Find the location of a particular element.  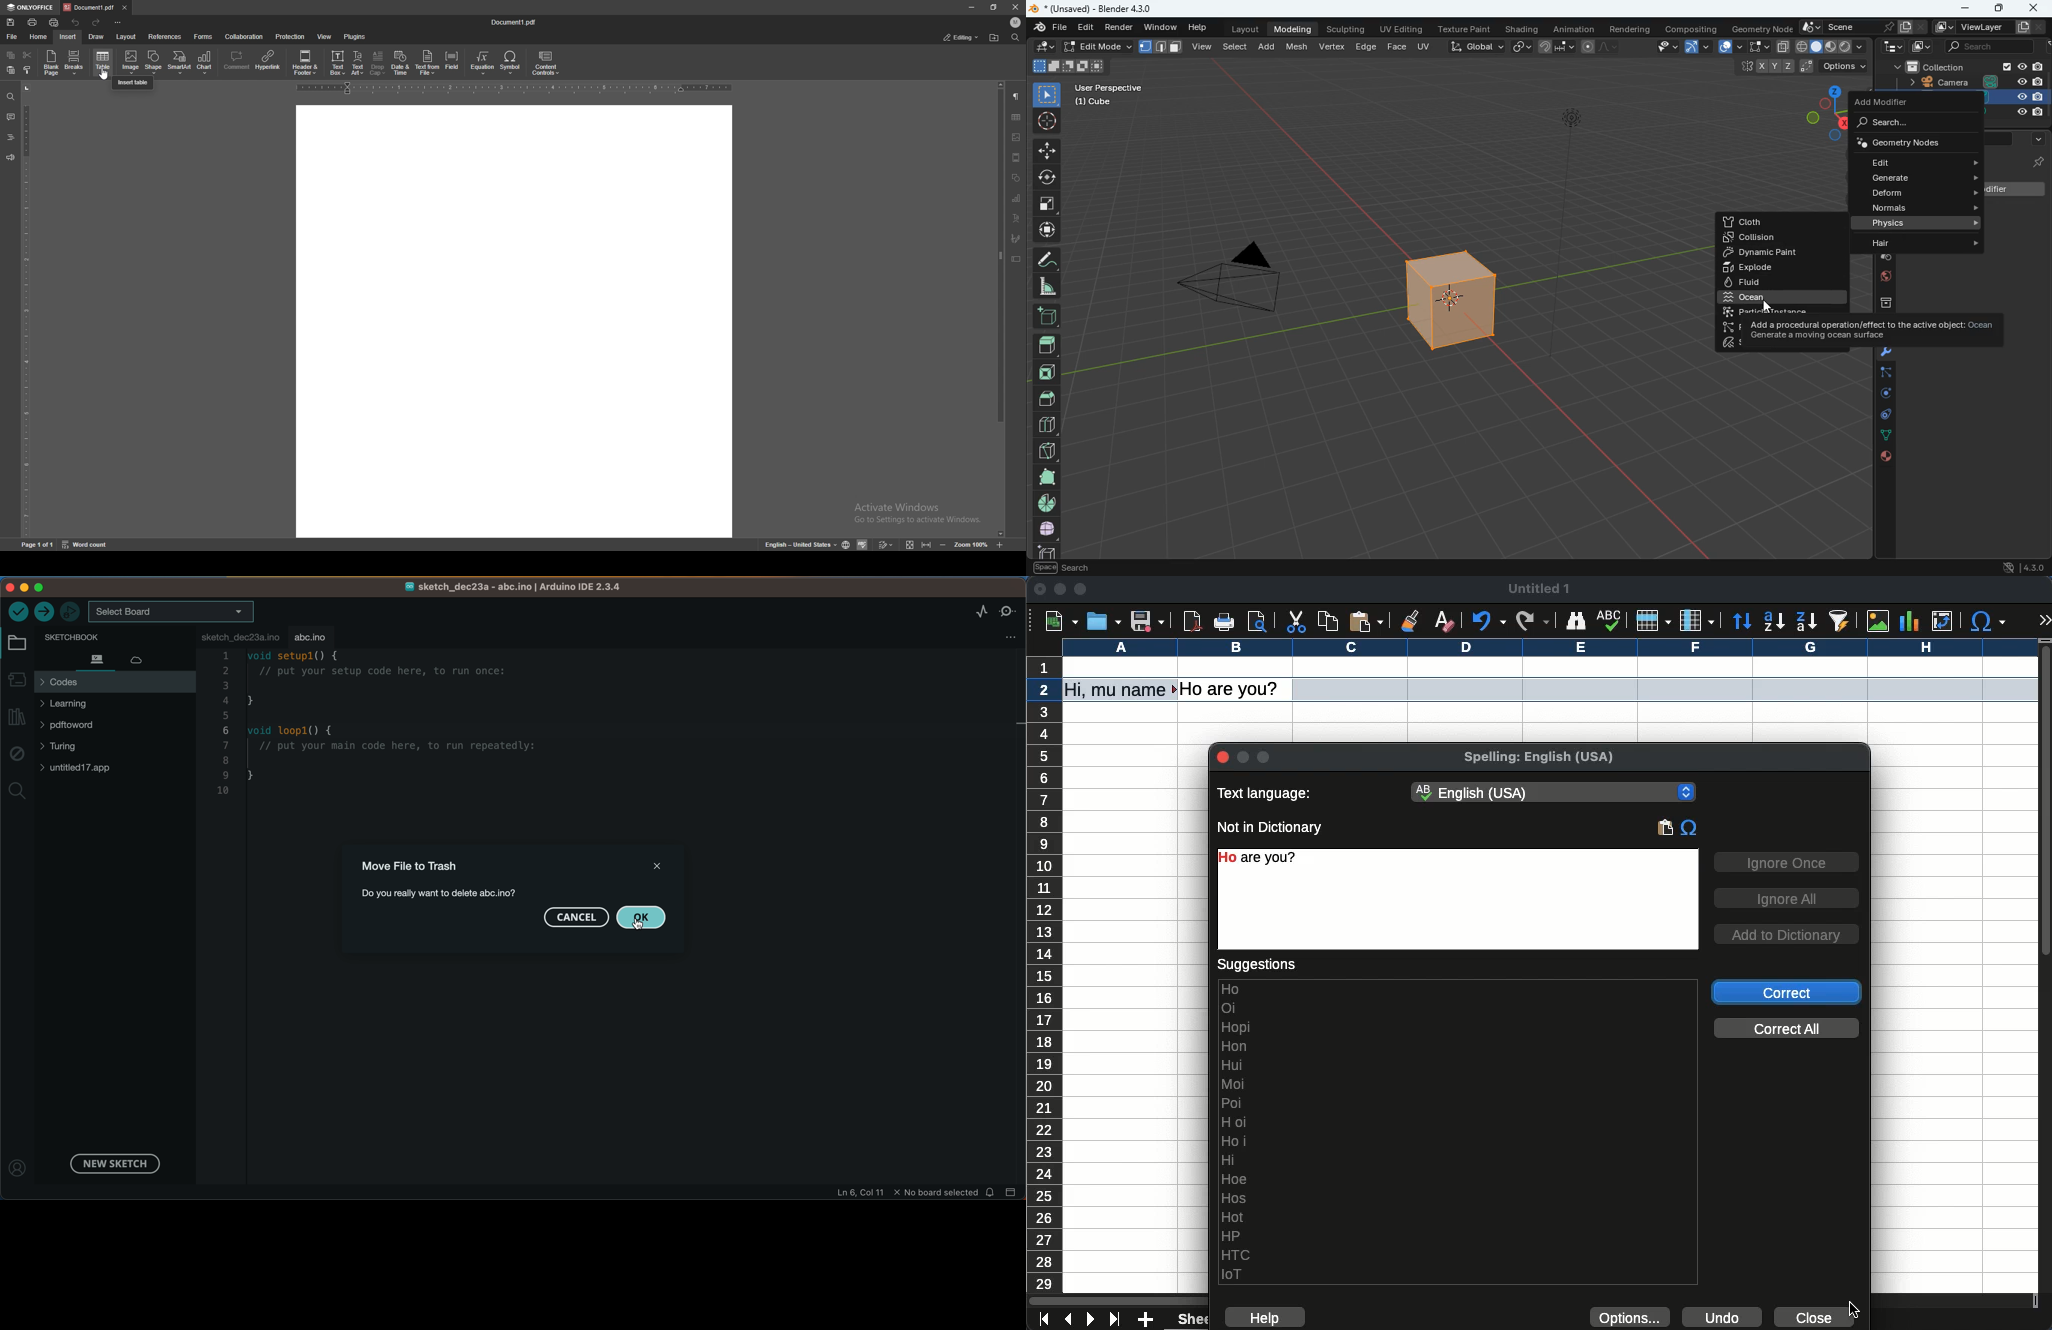

sketch book is located at coordinates (97, 637).